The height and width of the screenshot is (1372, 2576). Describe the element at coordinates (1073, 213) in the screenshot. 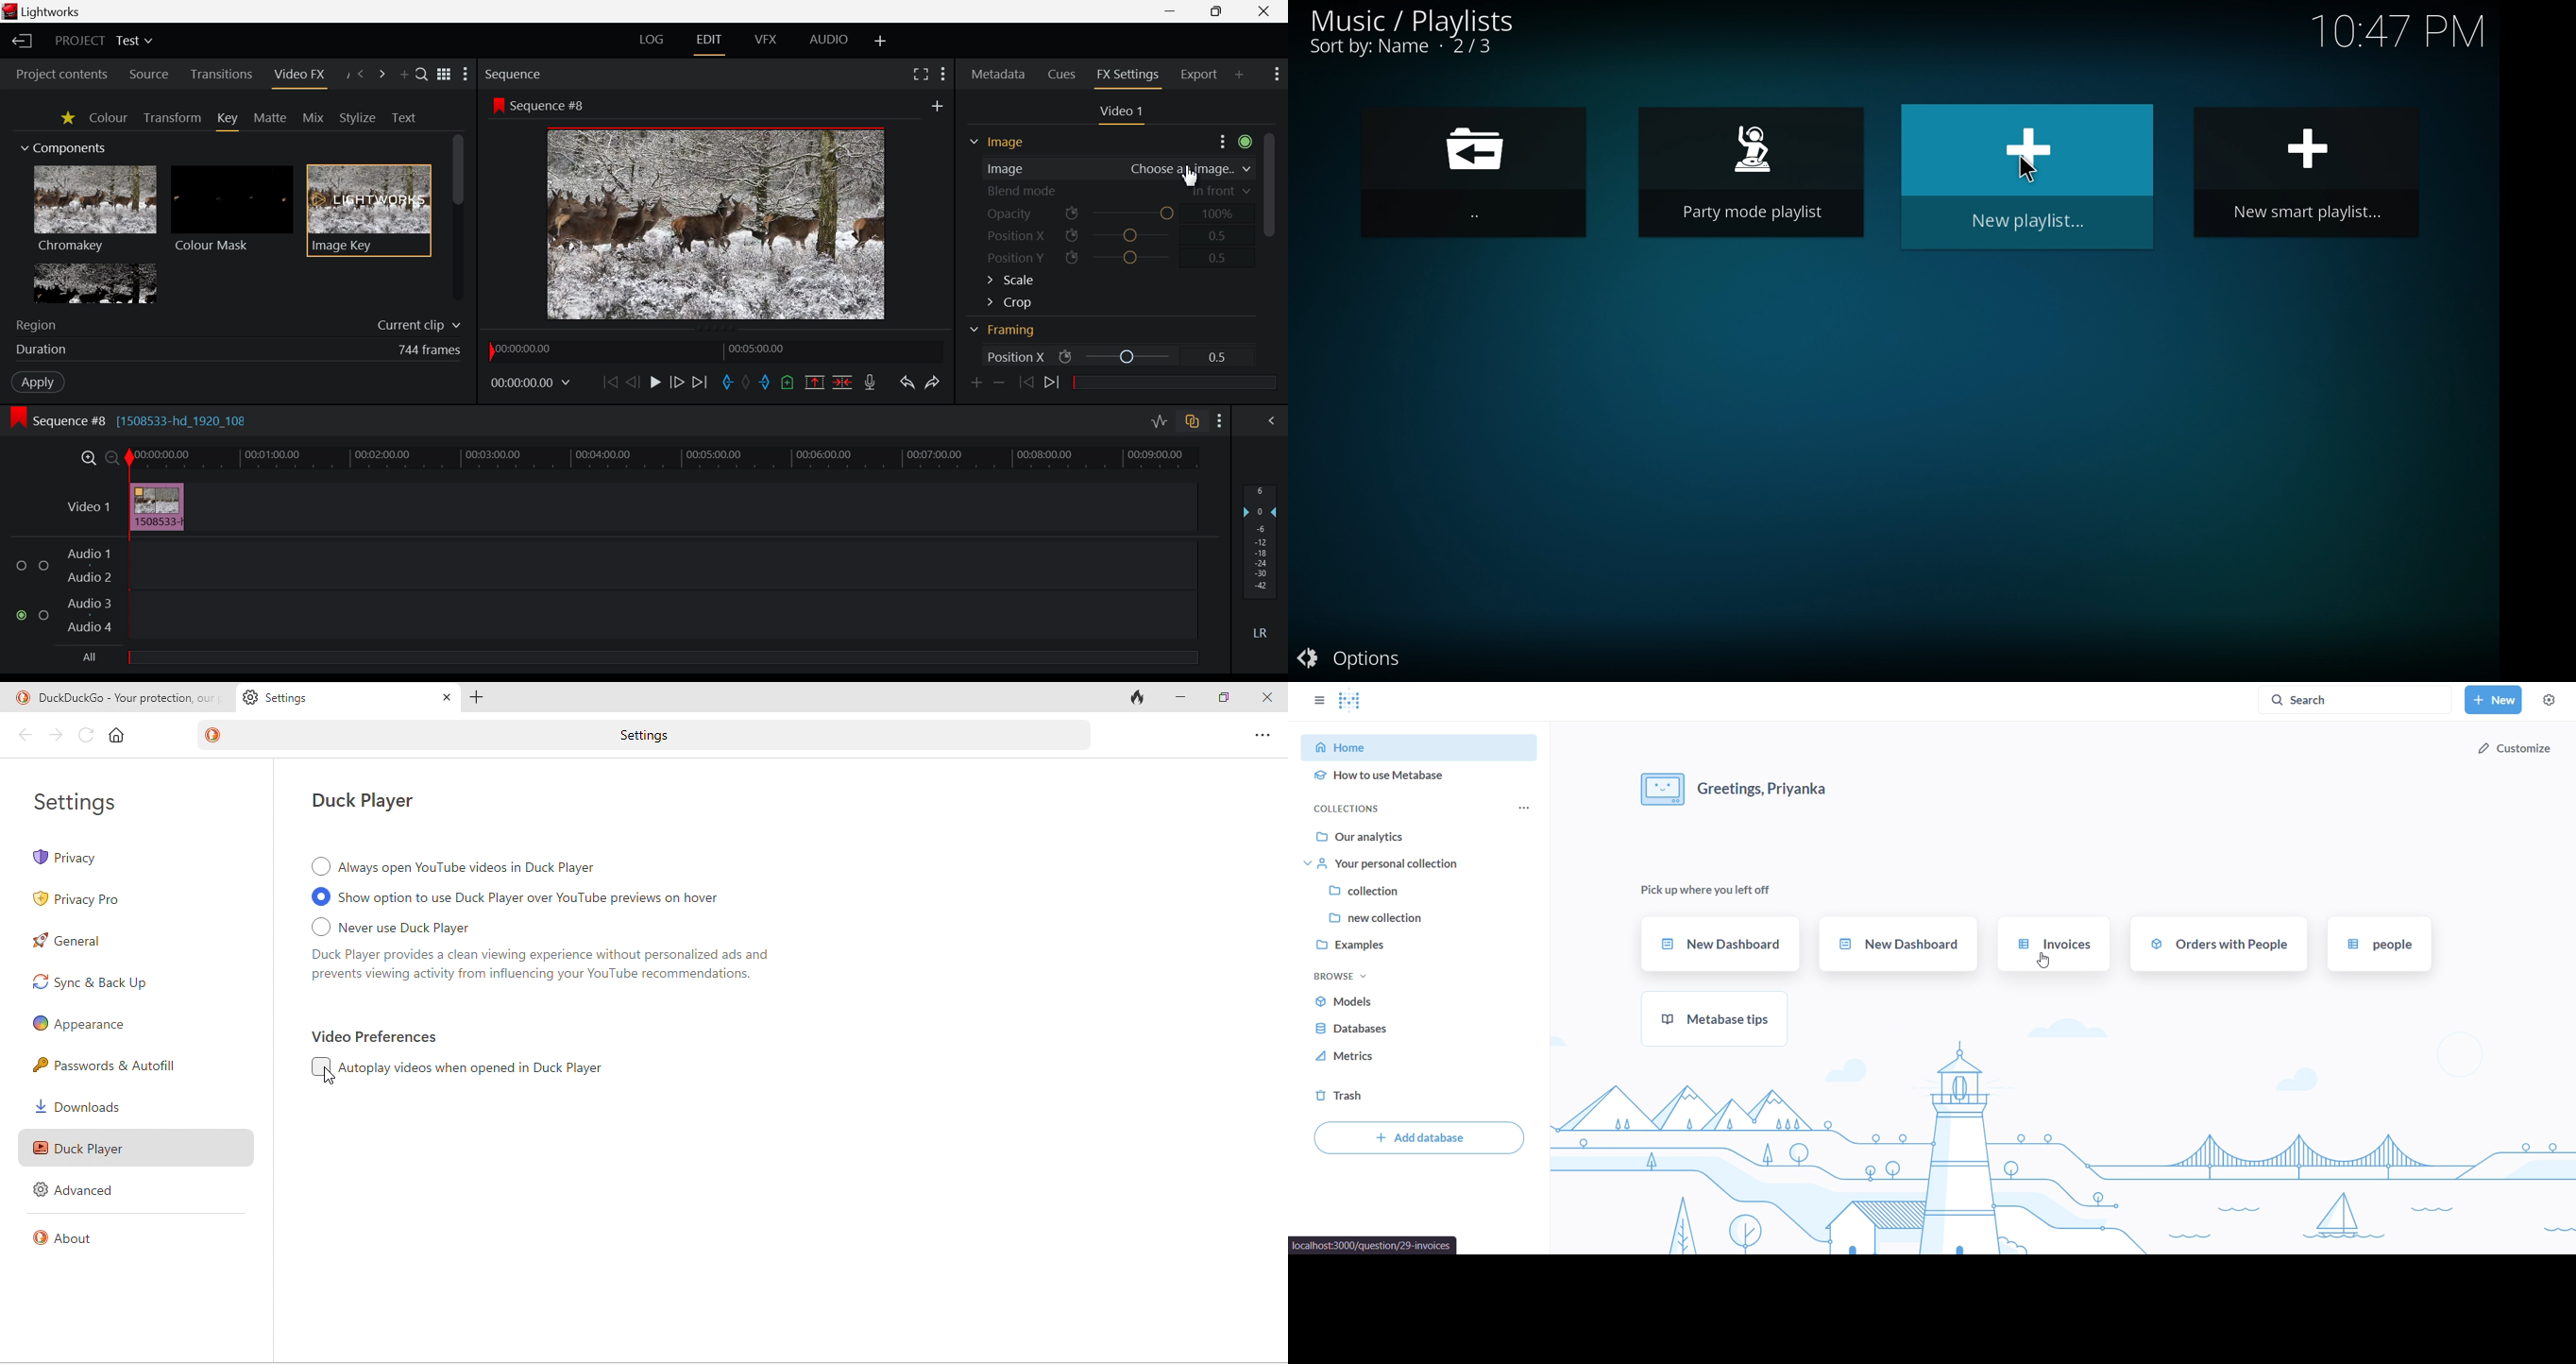

I see `icon` at that location.